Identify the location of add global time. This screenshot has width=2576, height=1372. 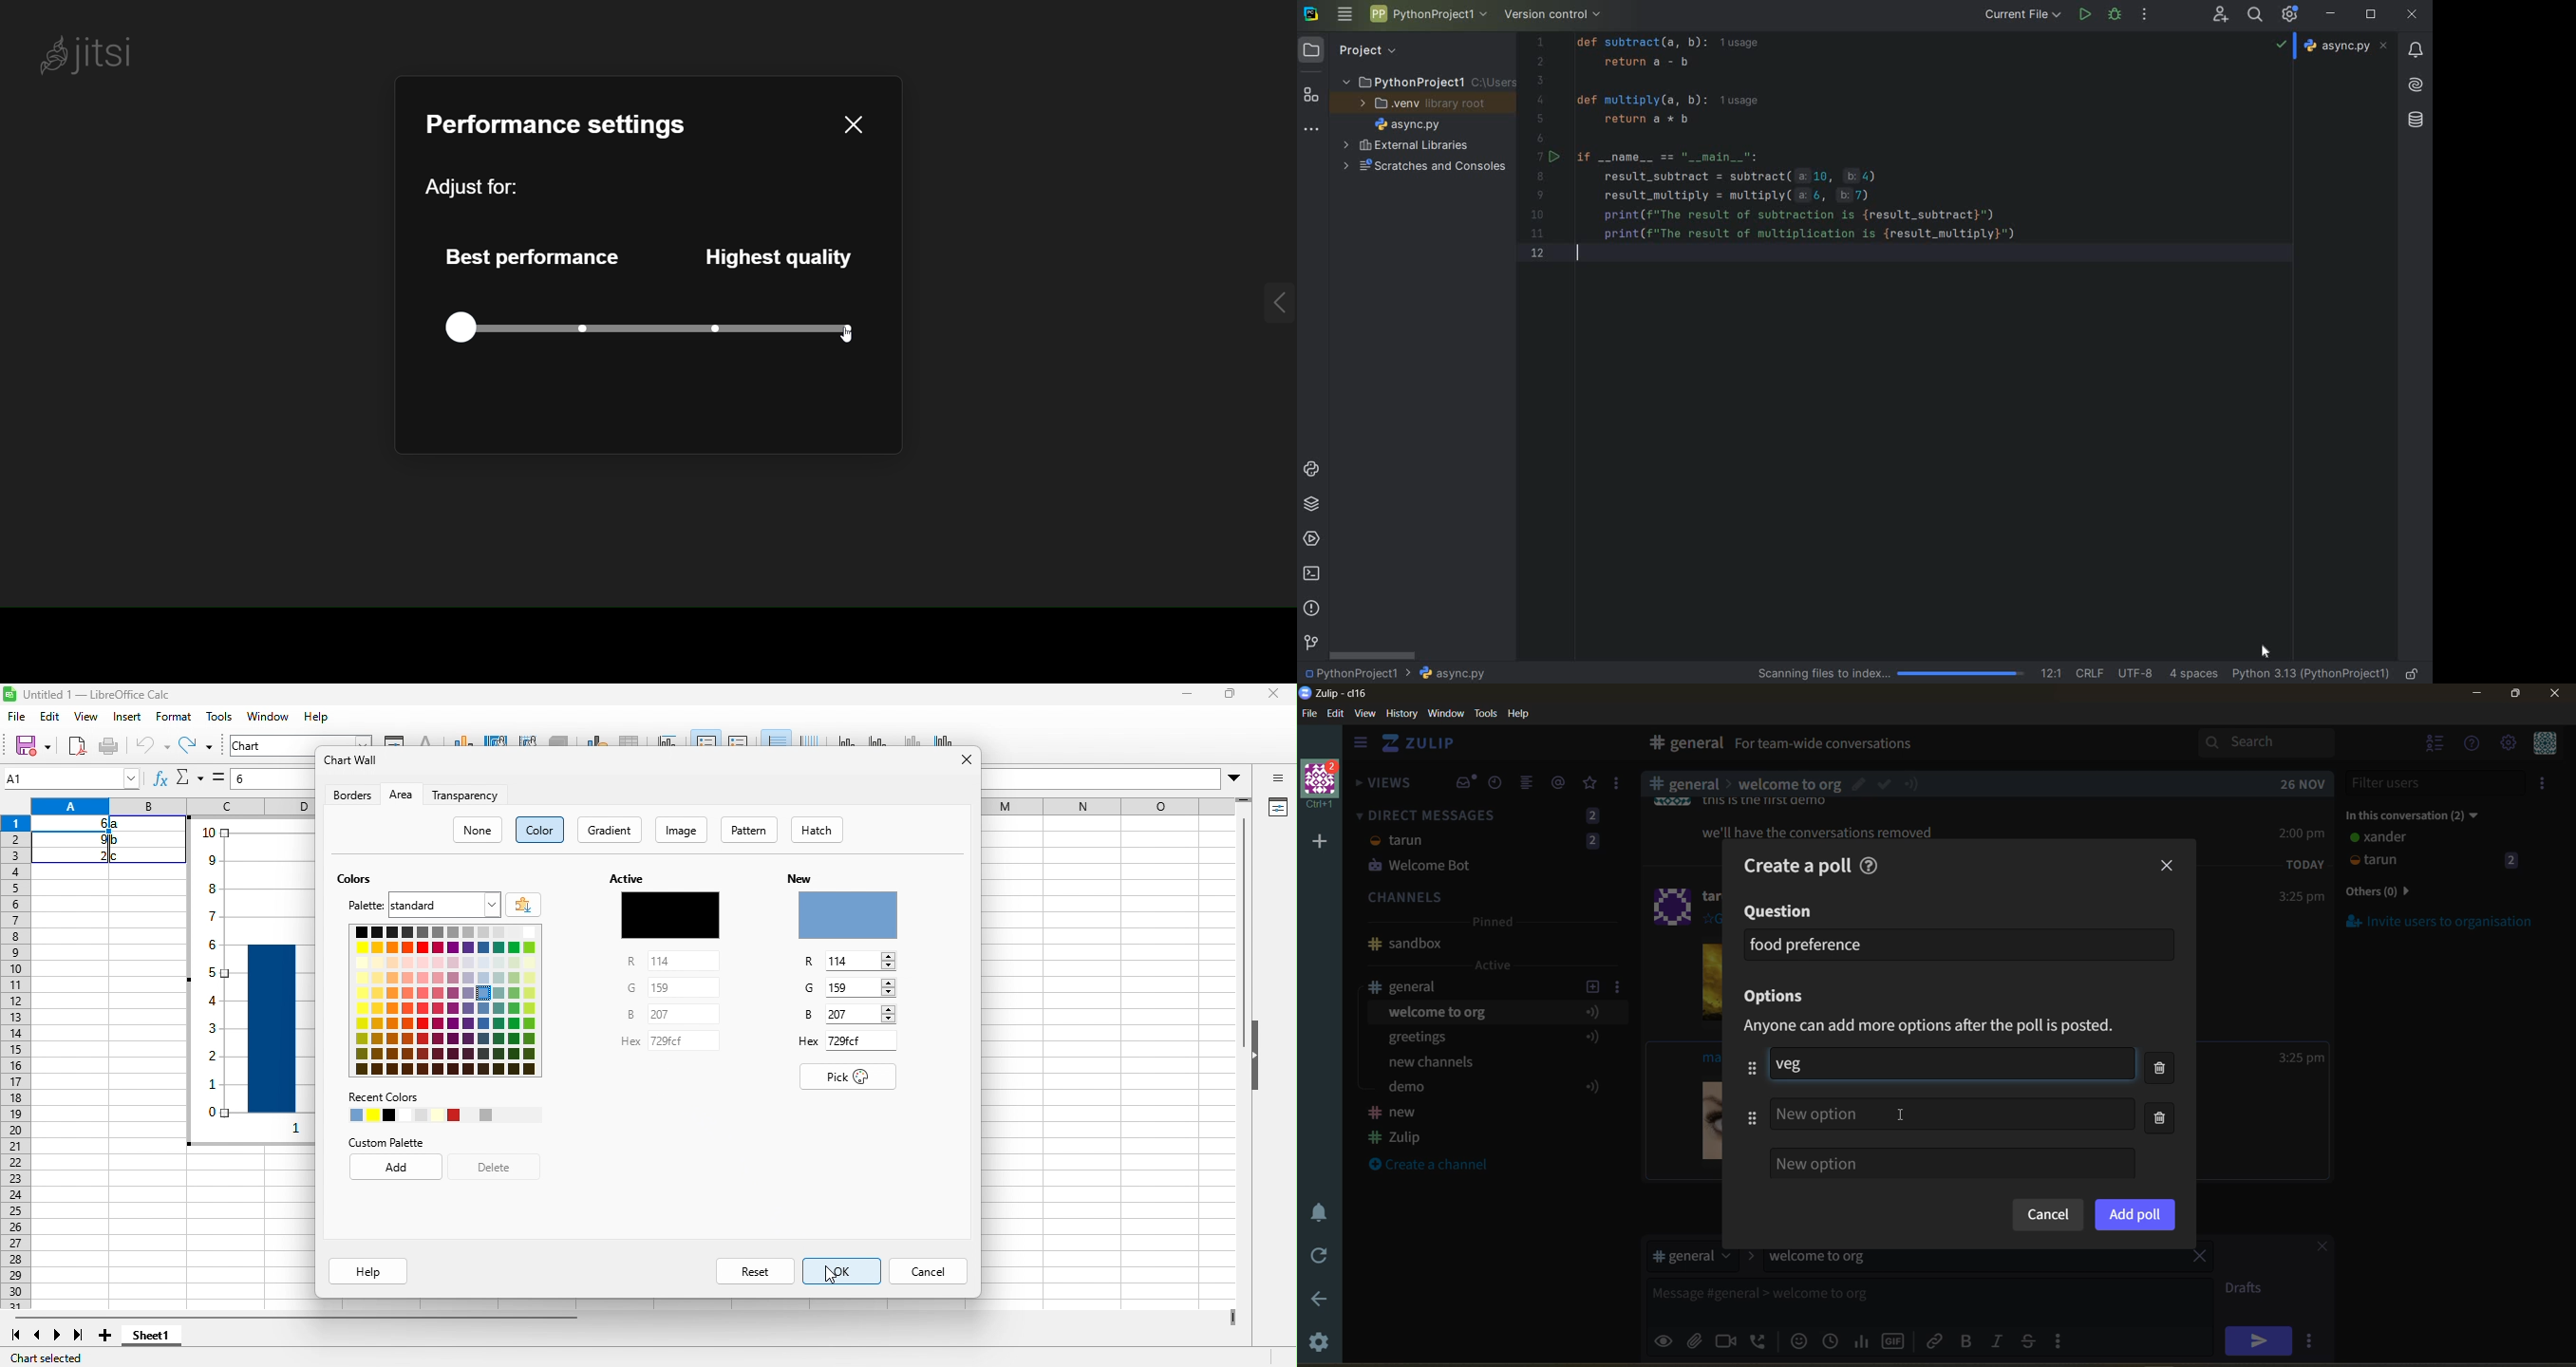
(1833, 1340).